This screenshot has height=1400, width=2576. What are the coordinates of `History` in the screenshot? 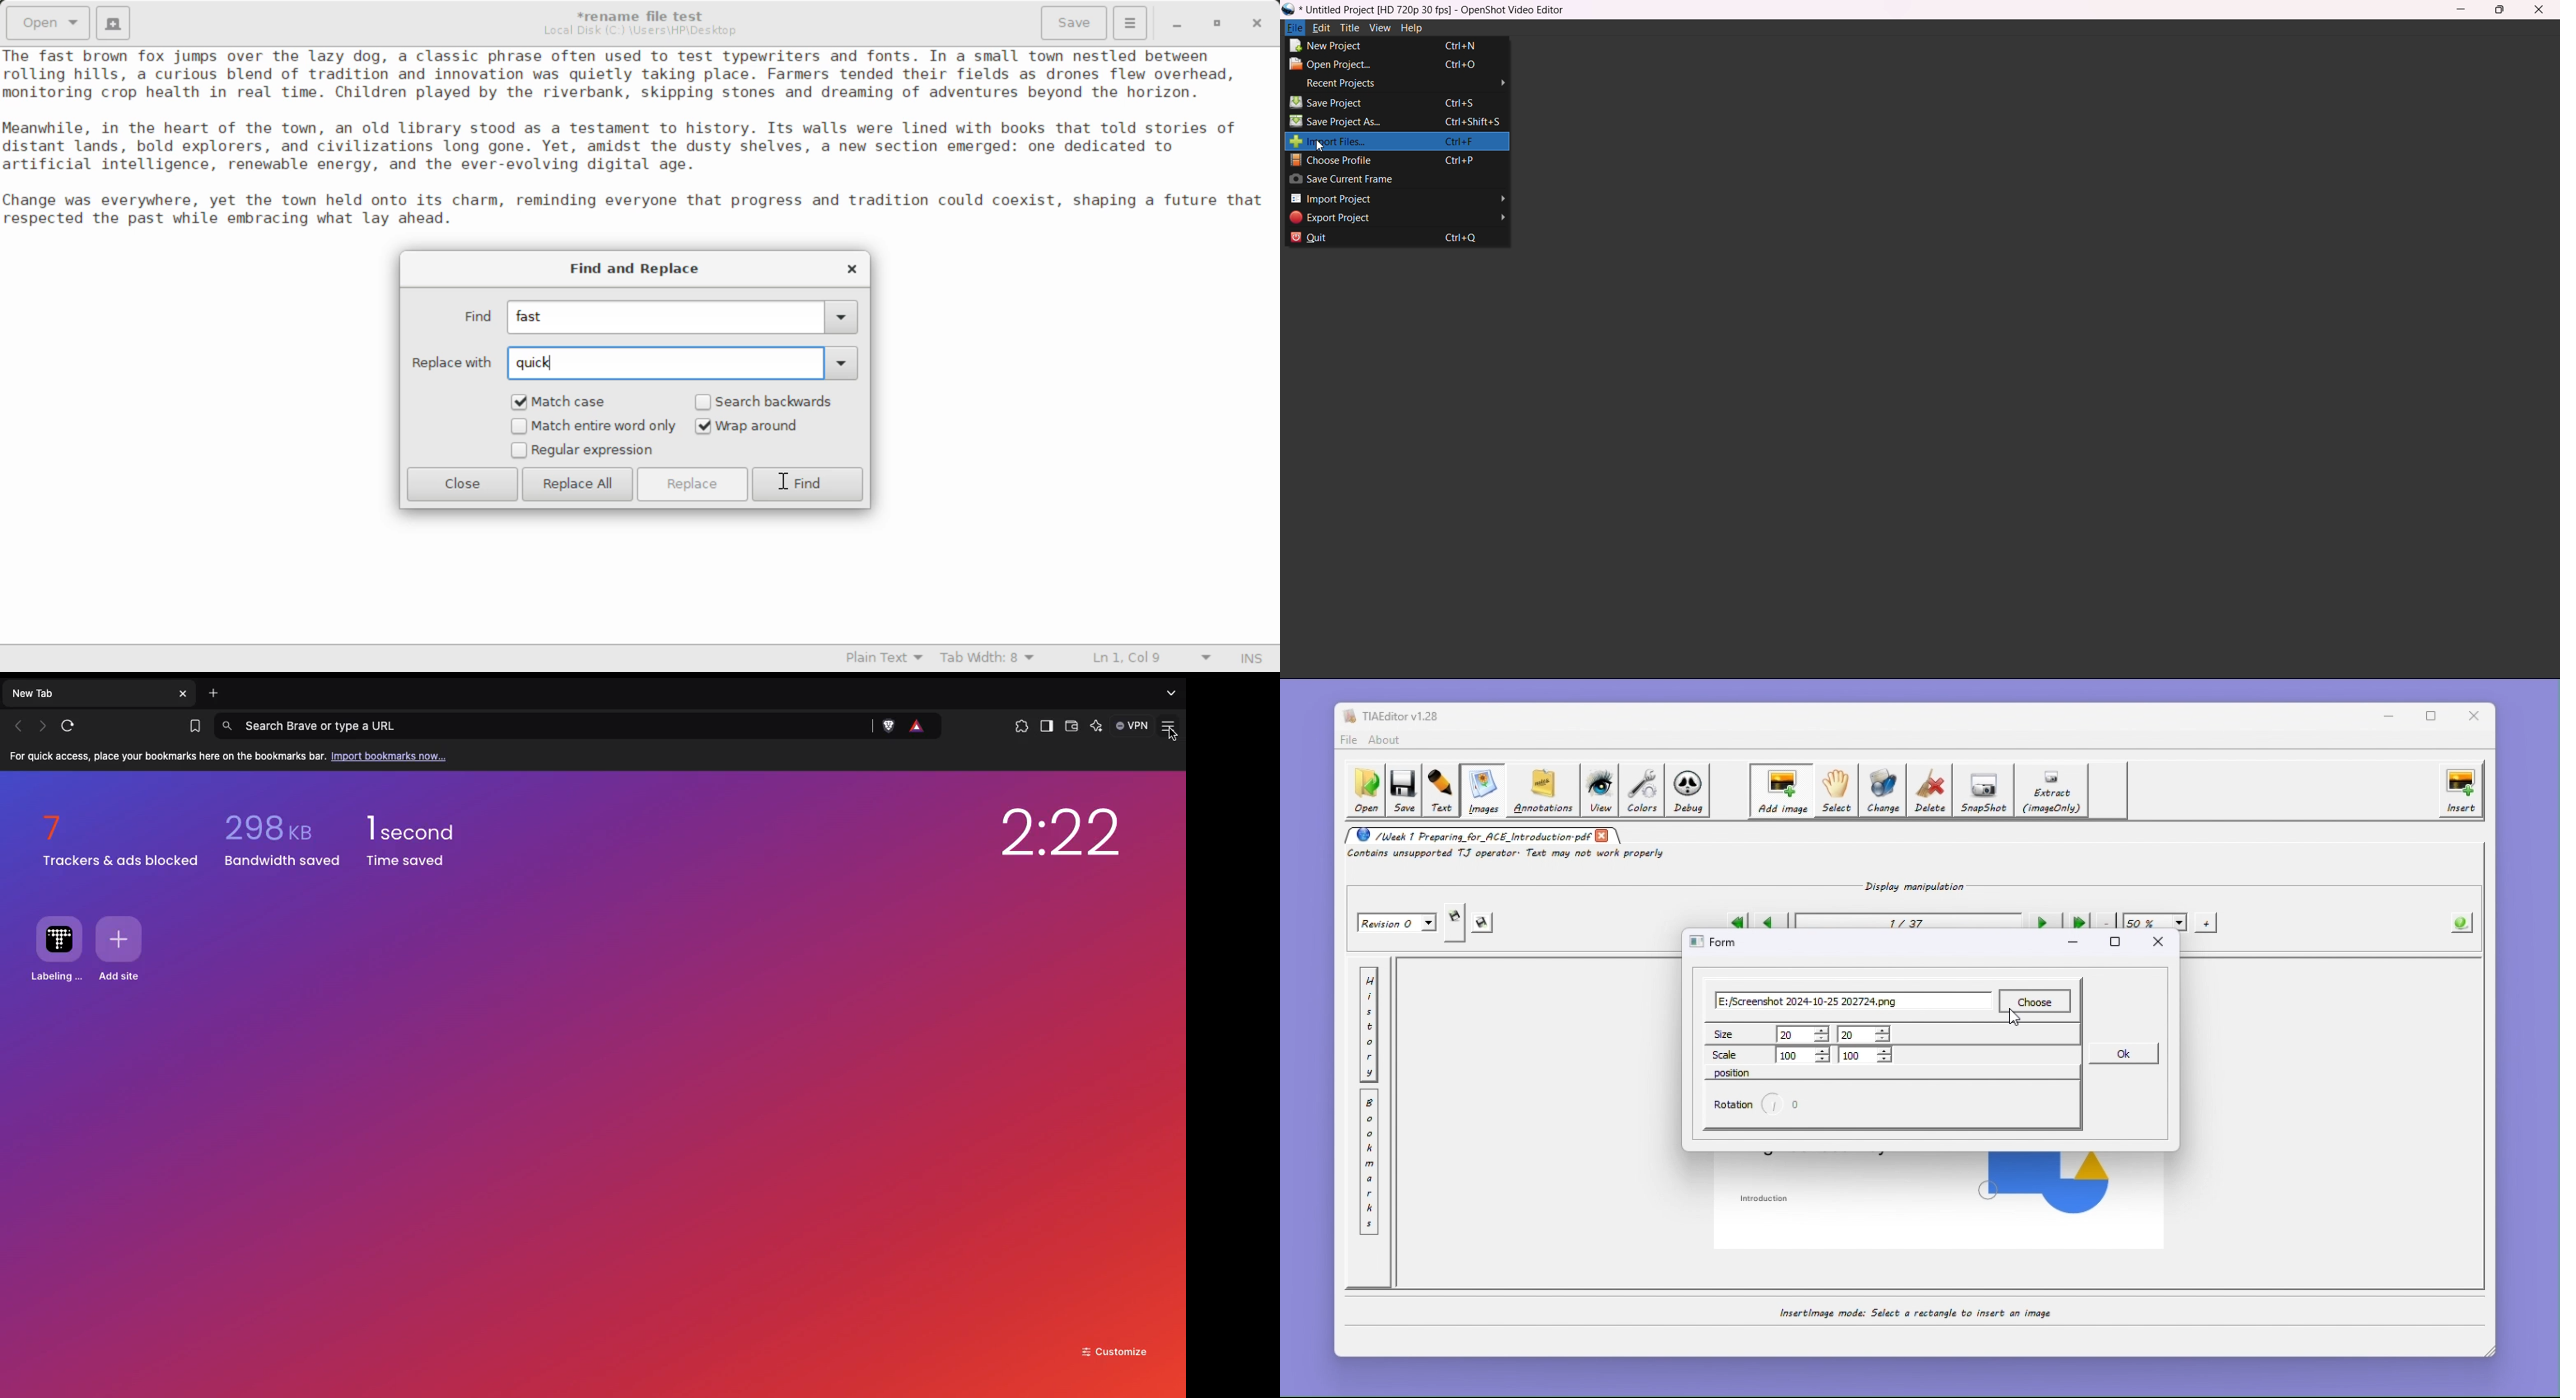 It's located at (1369, 1025).